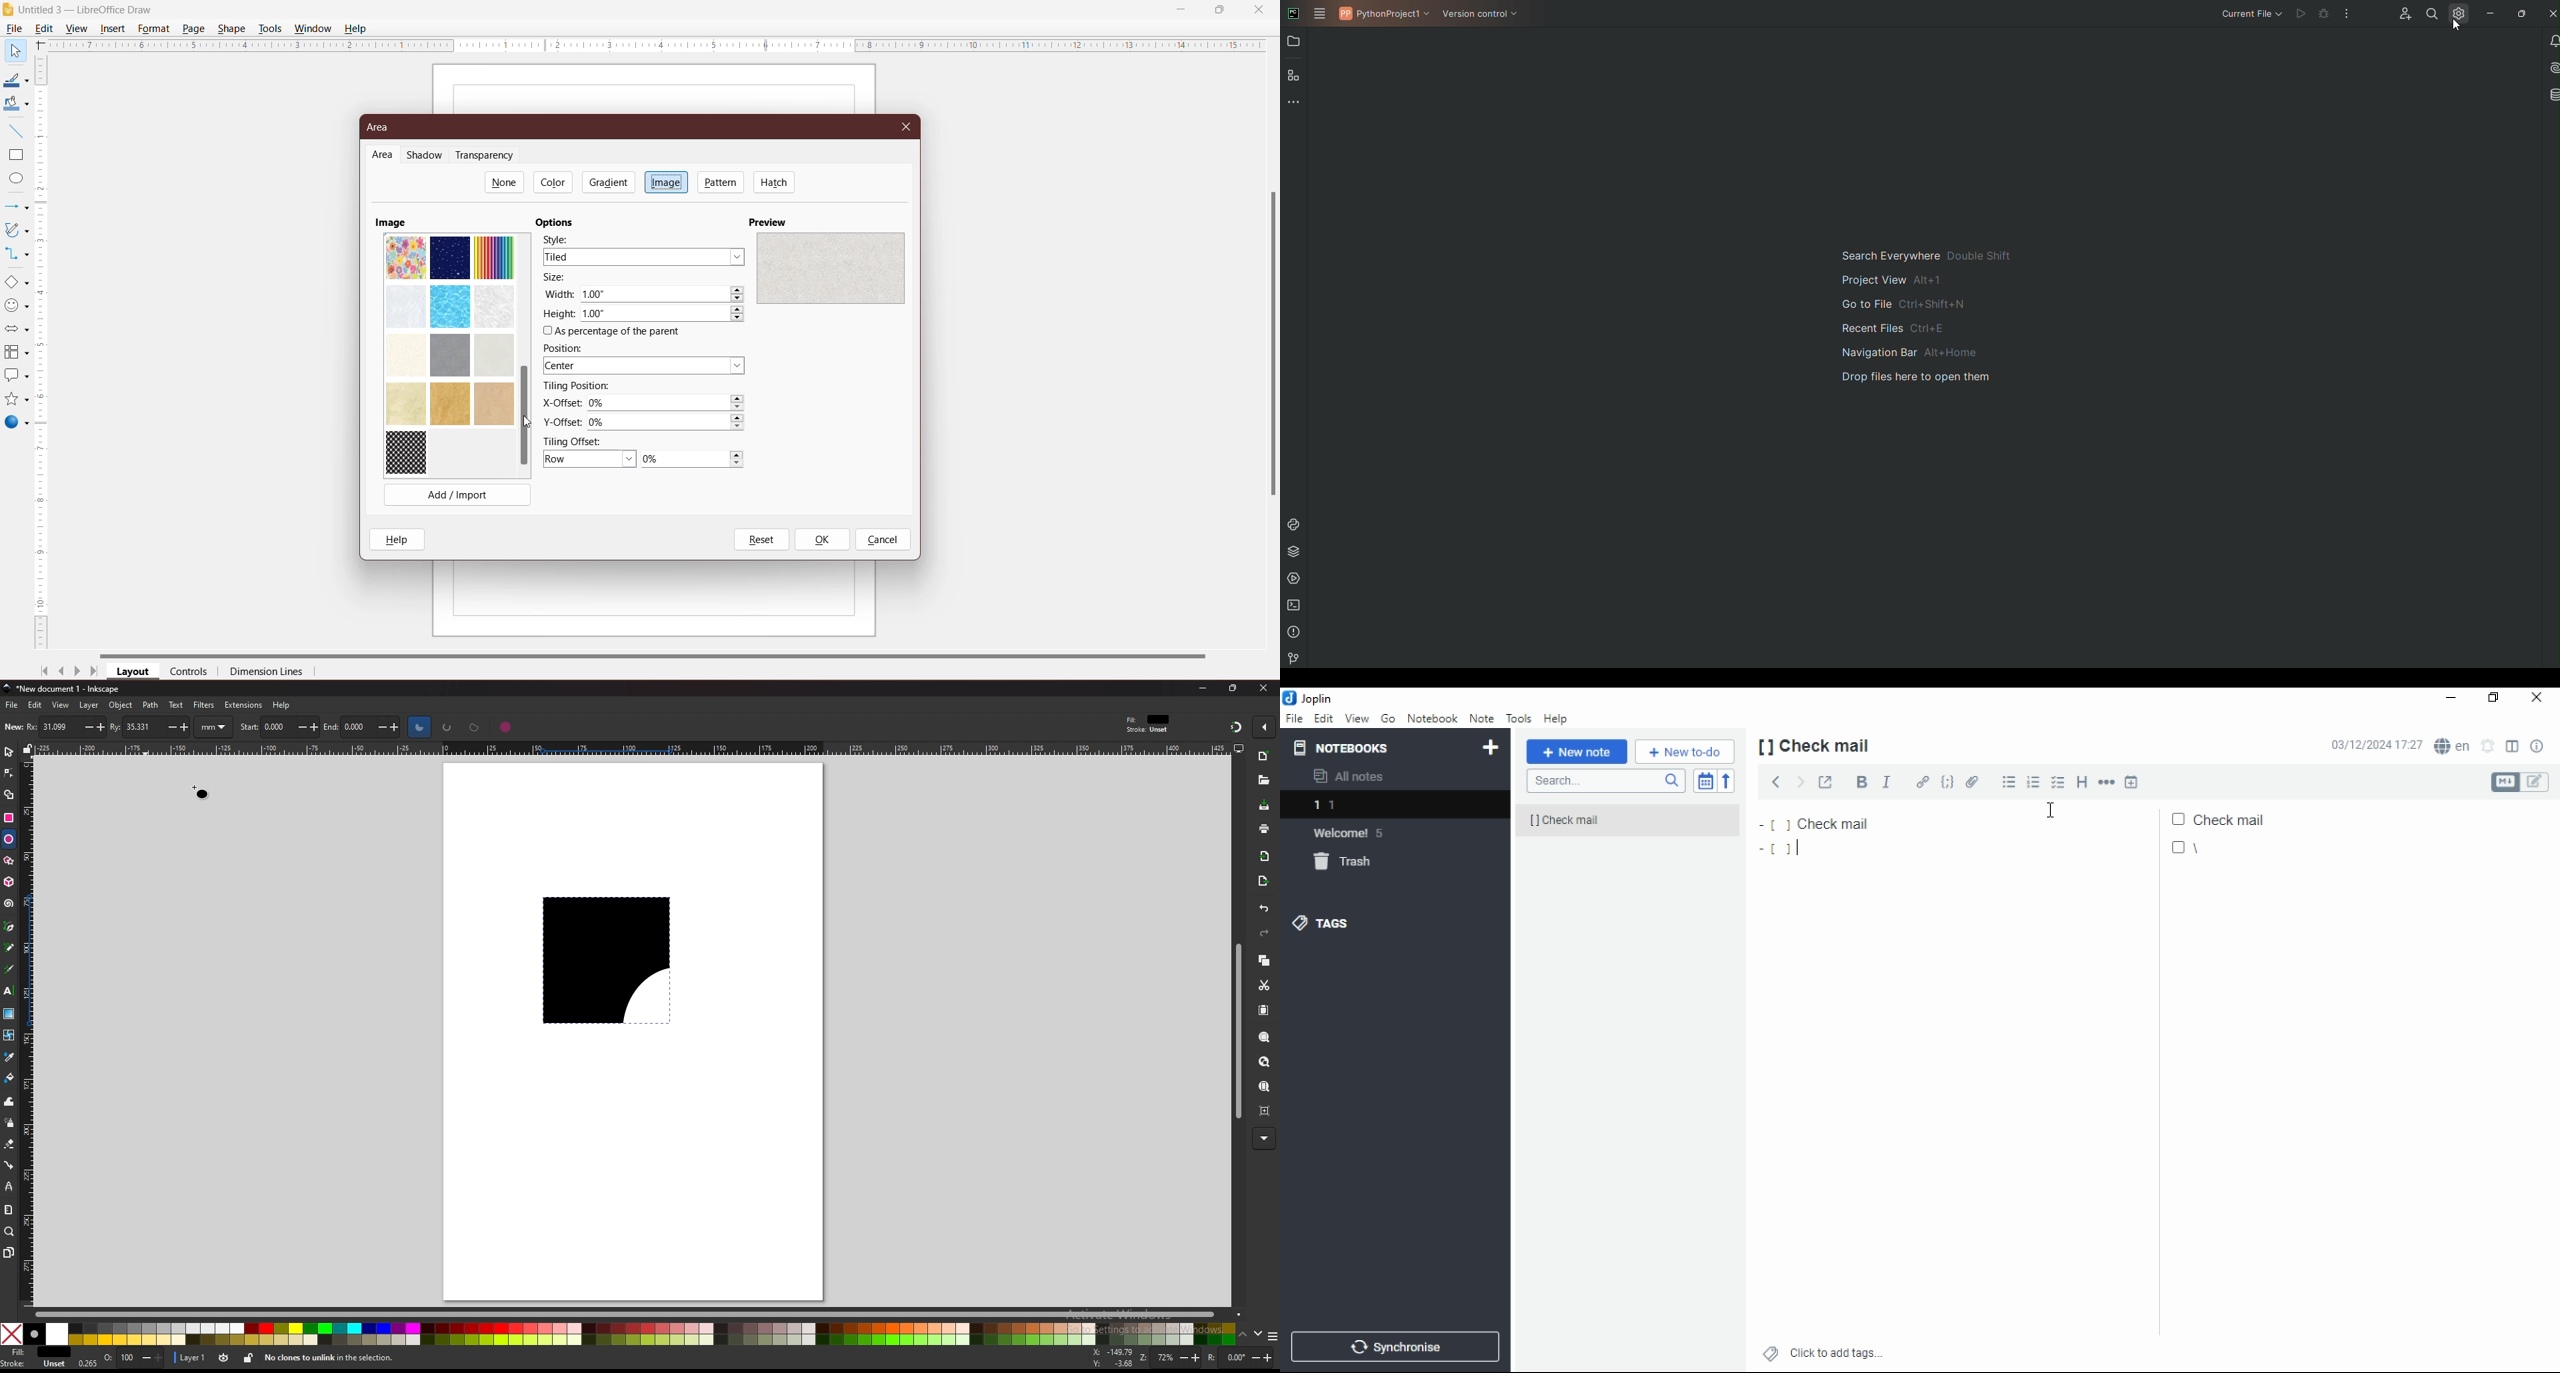 The image size is (2576, 1400). I want to click on Connectors, so click(15, 255).